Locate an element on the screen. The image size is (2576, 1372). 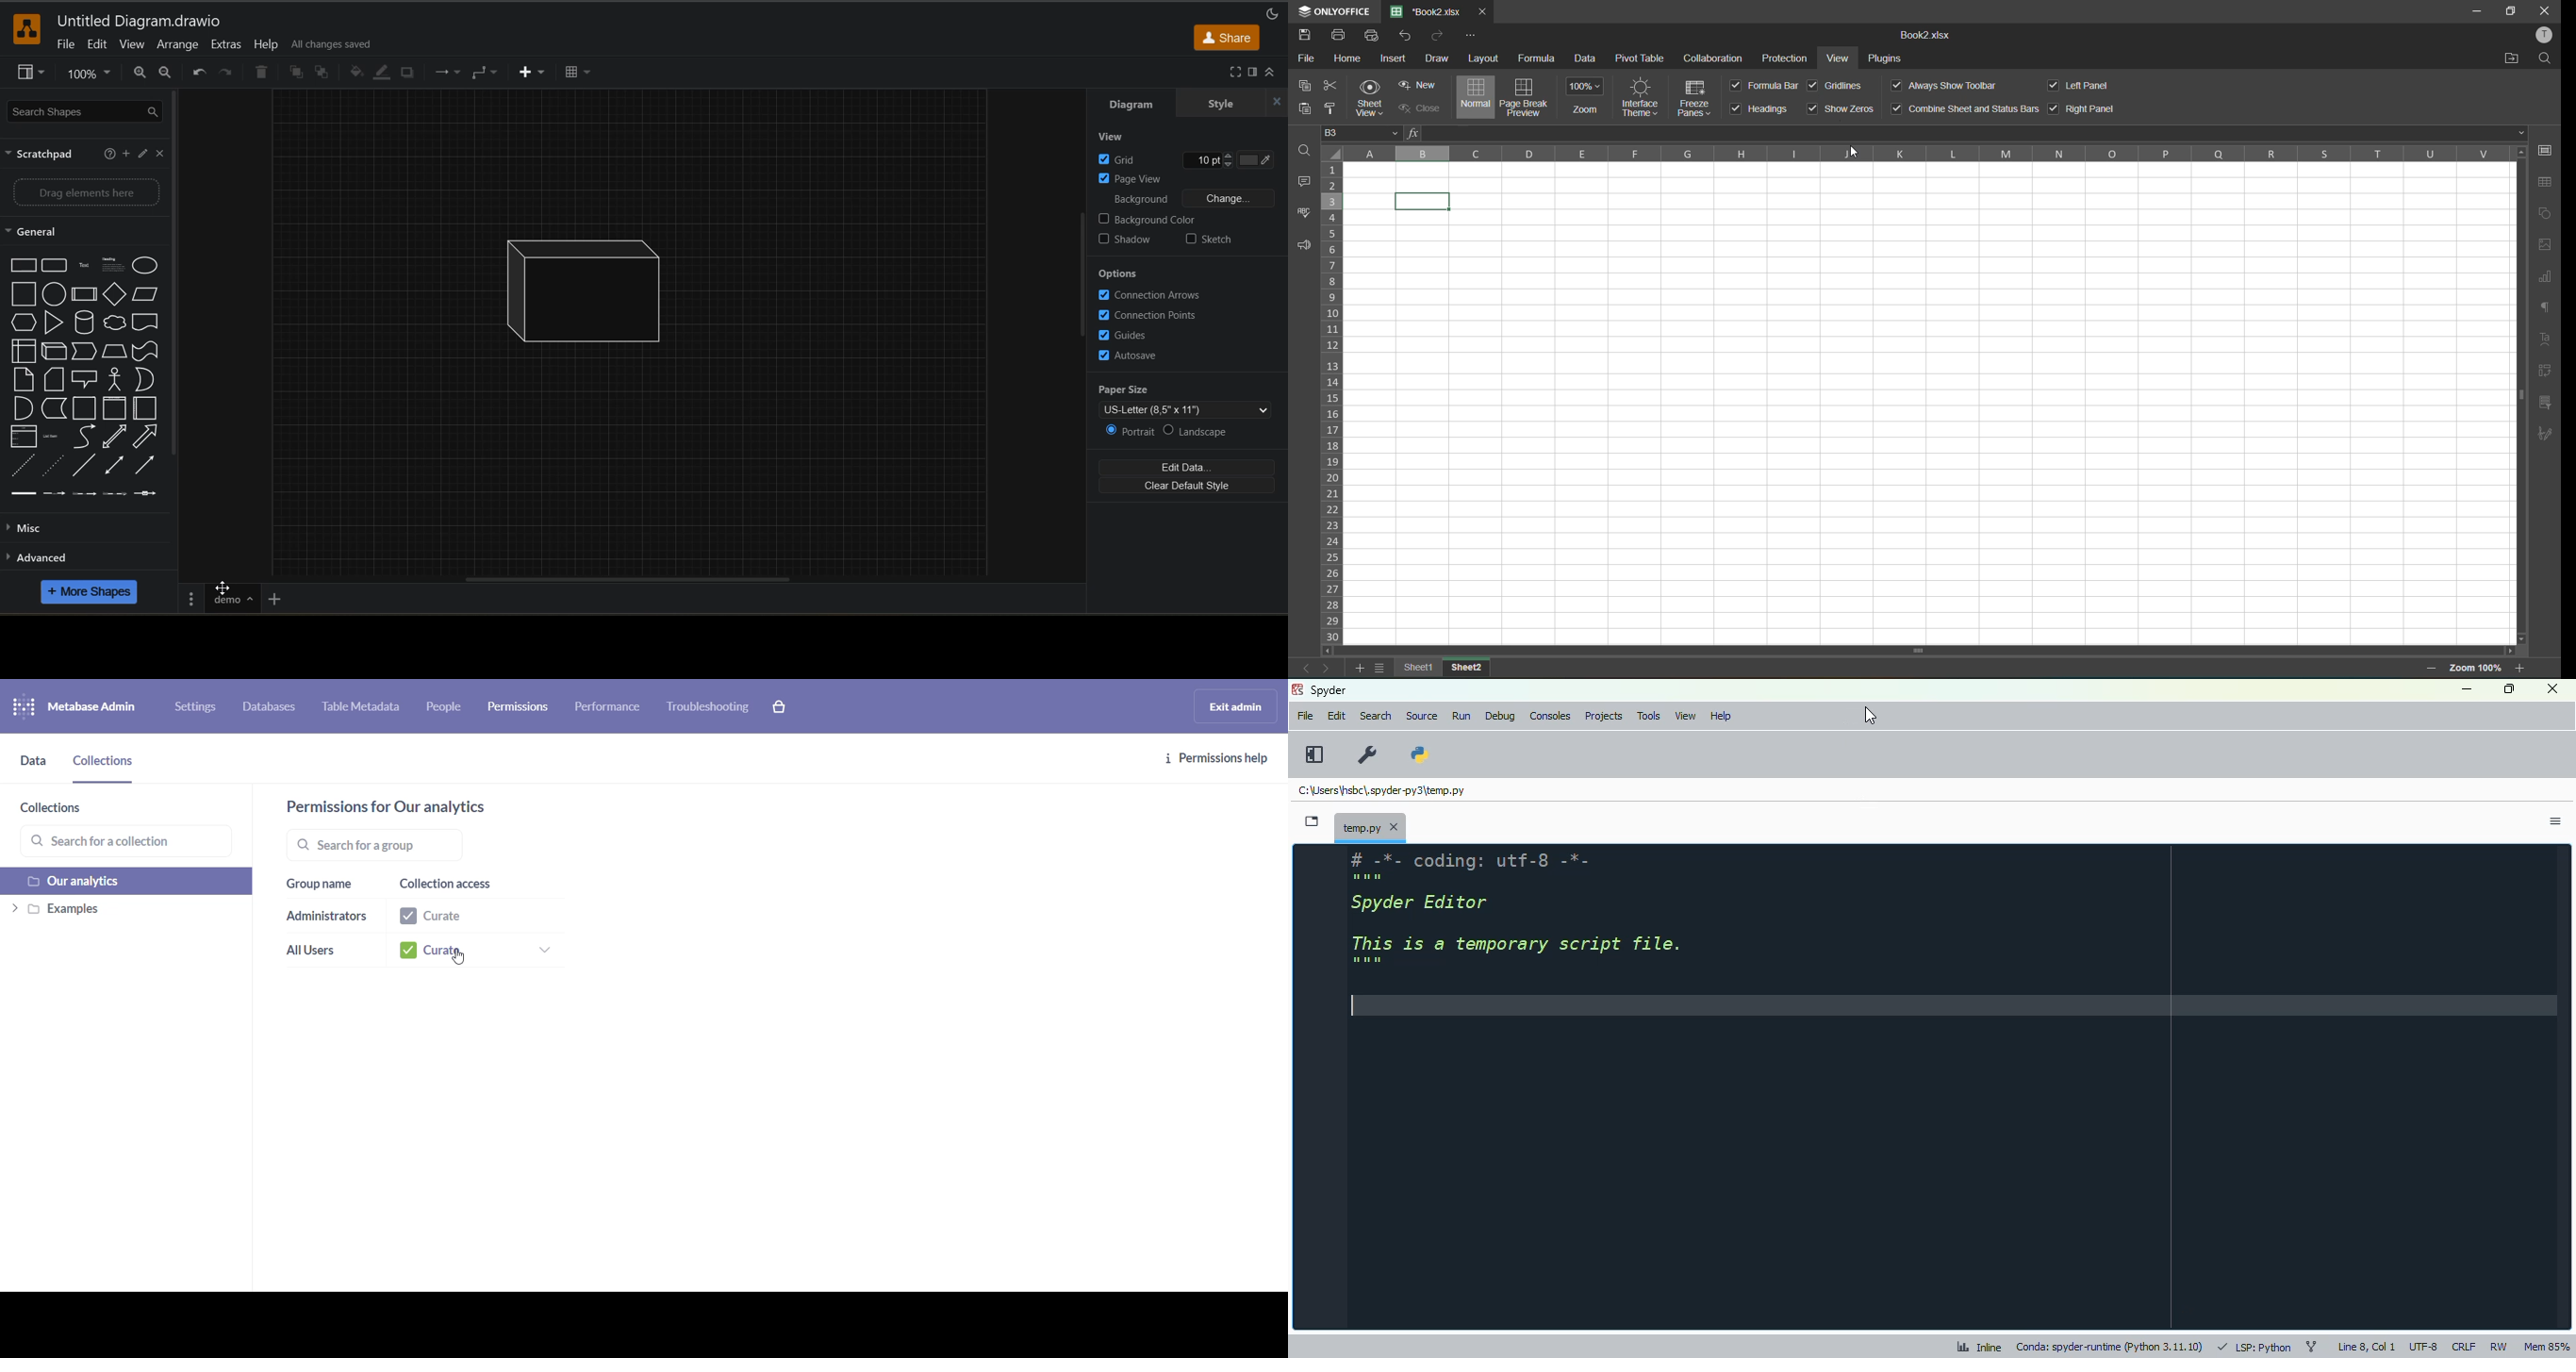
zoom out is located at coordinates (140, 72).